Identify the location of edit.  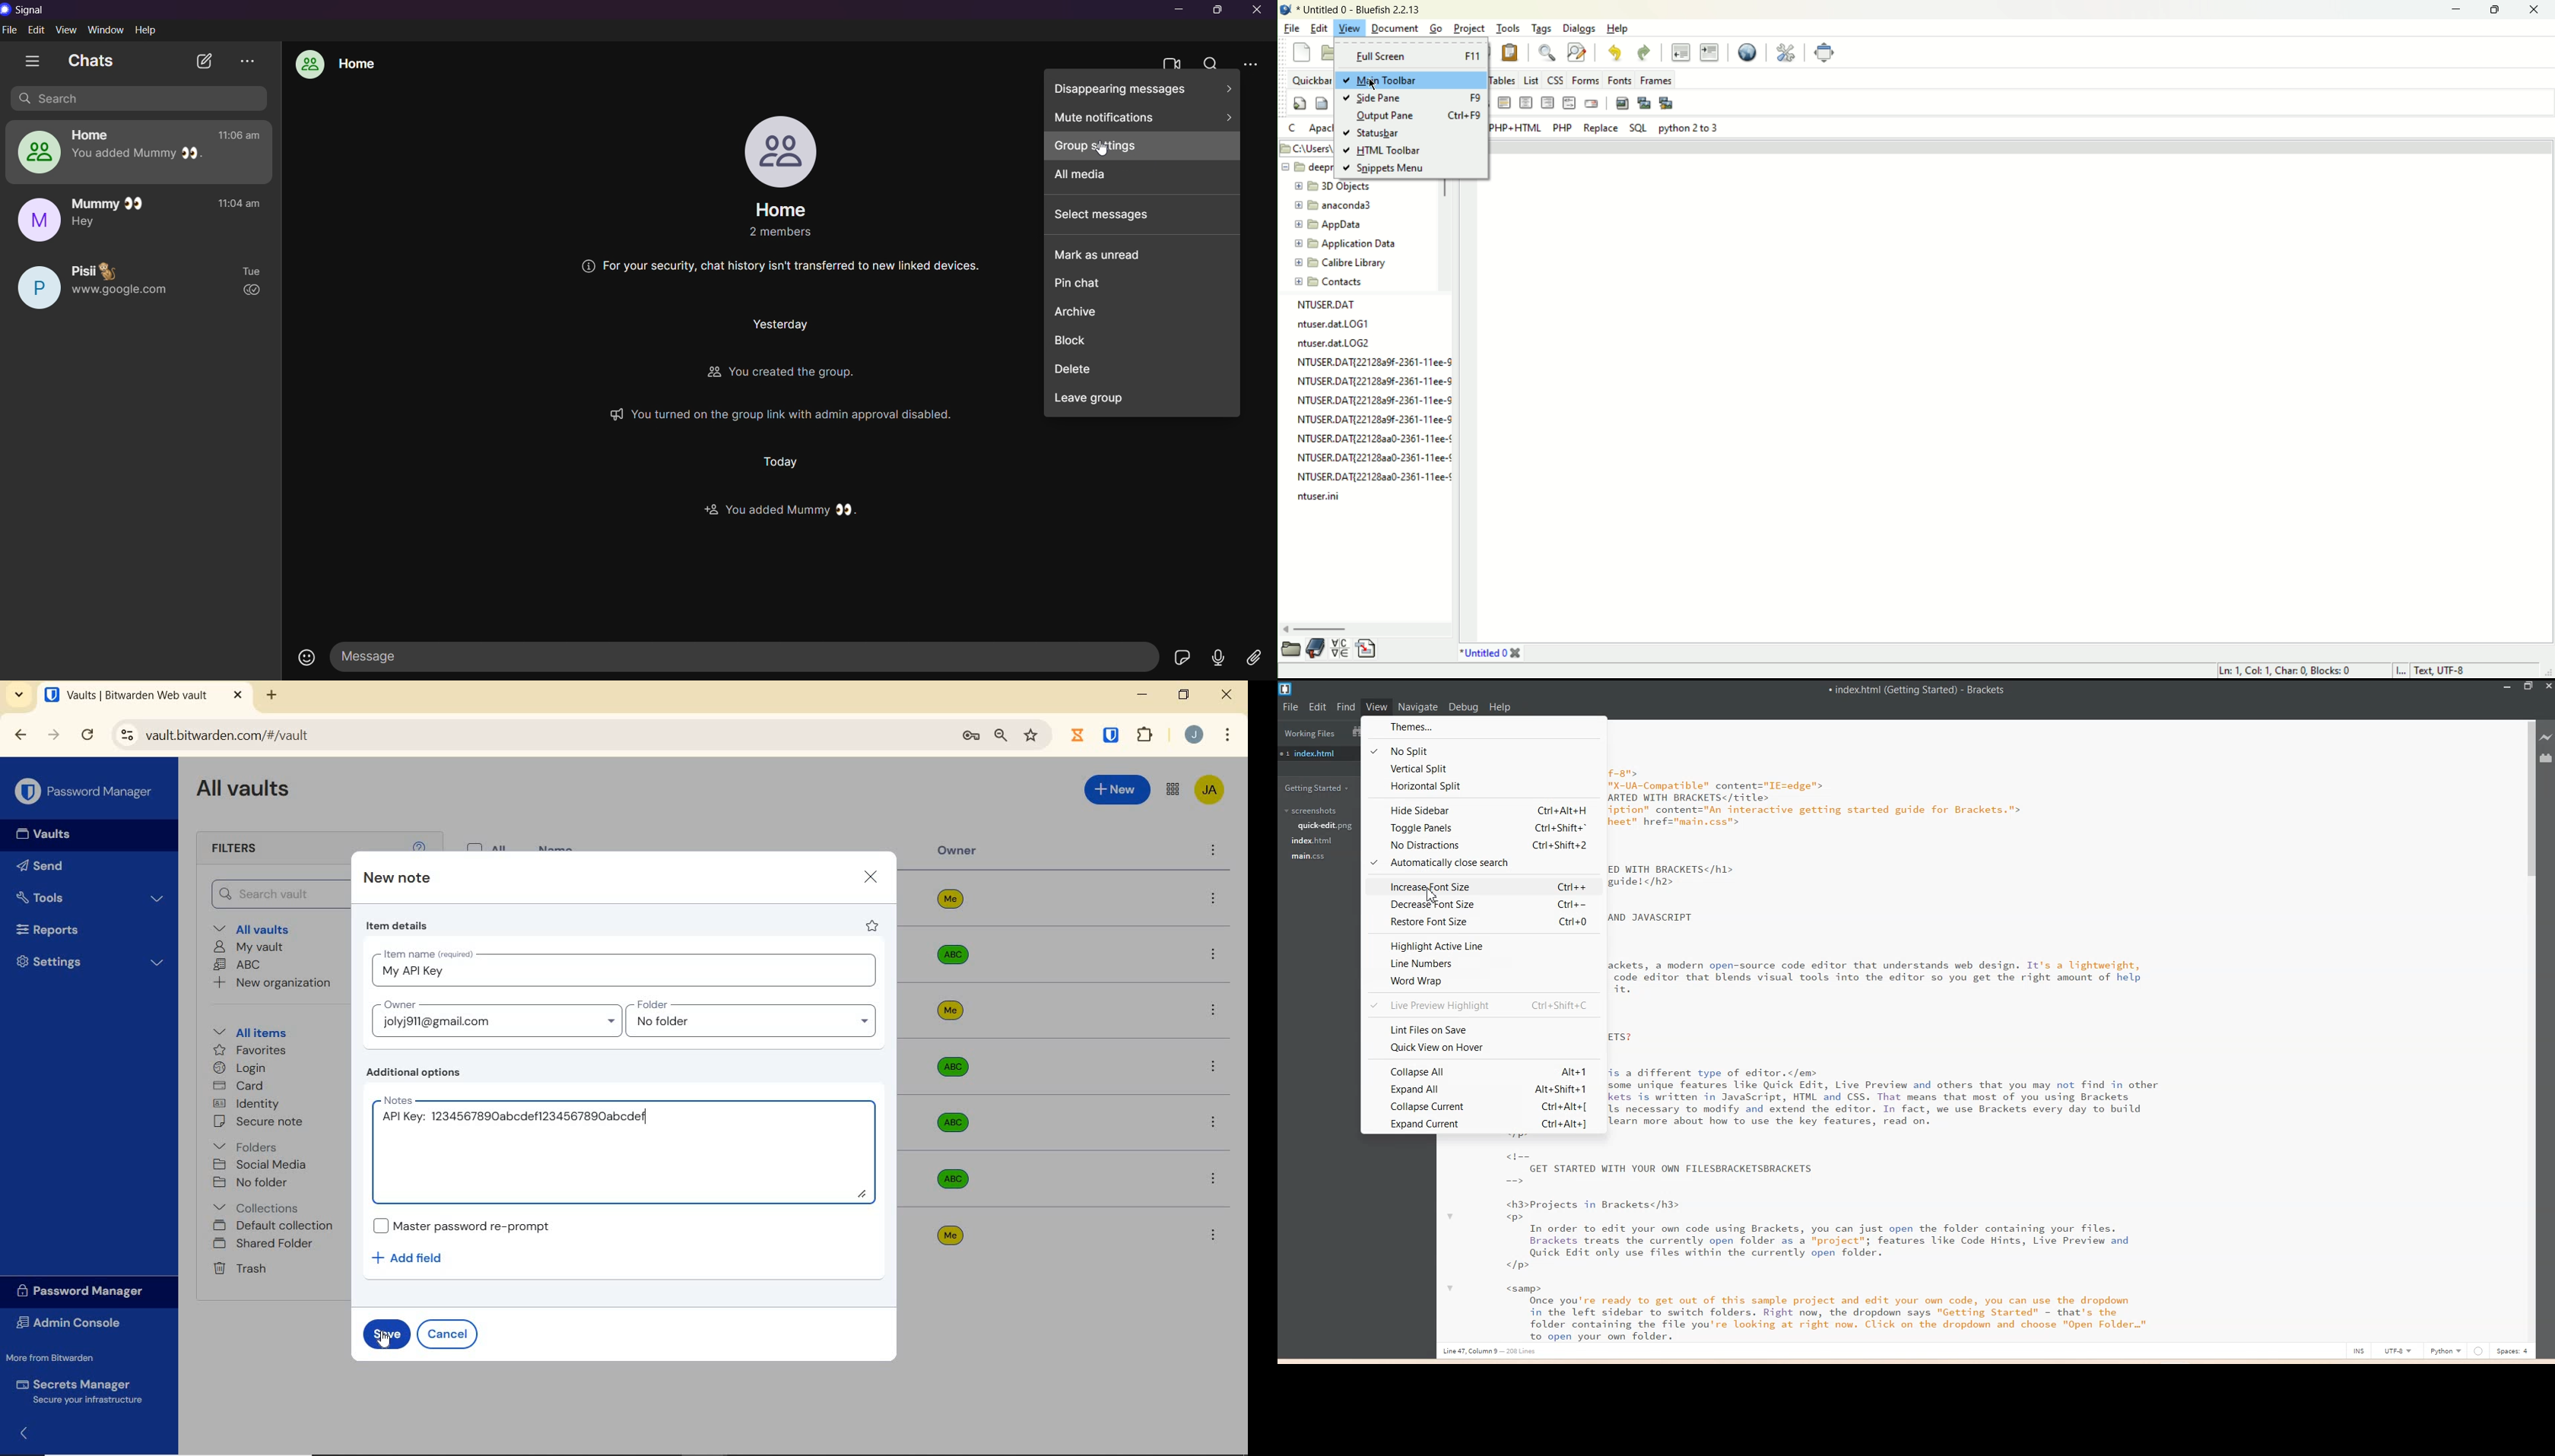
(38, 30).